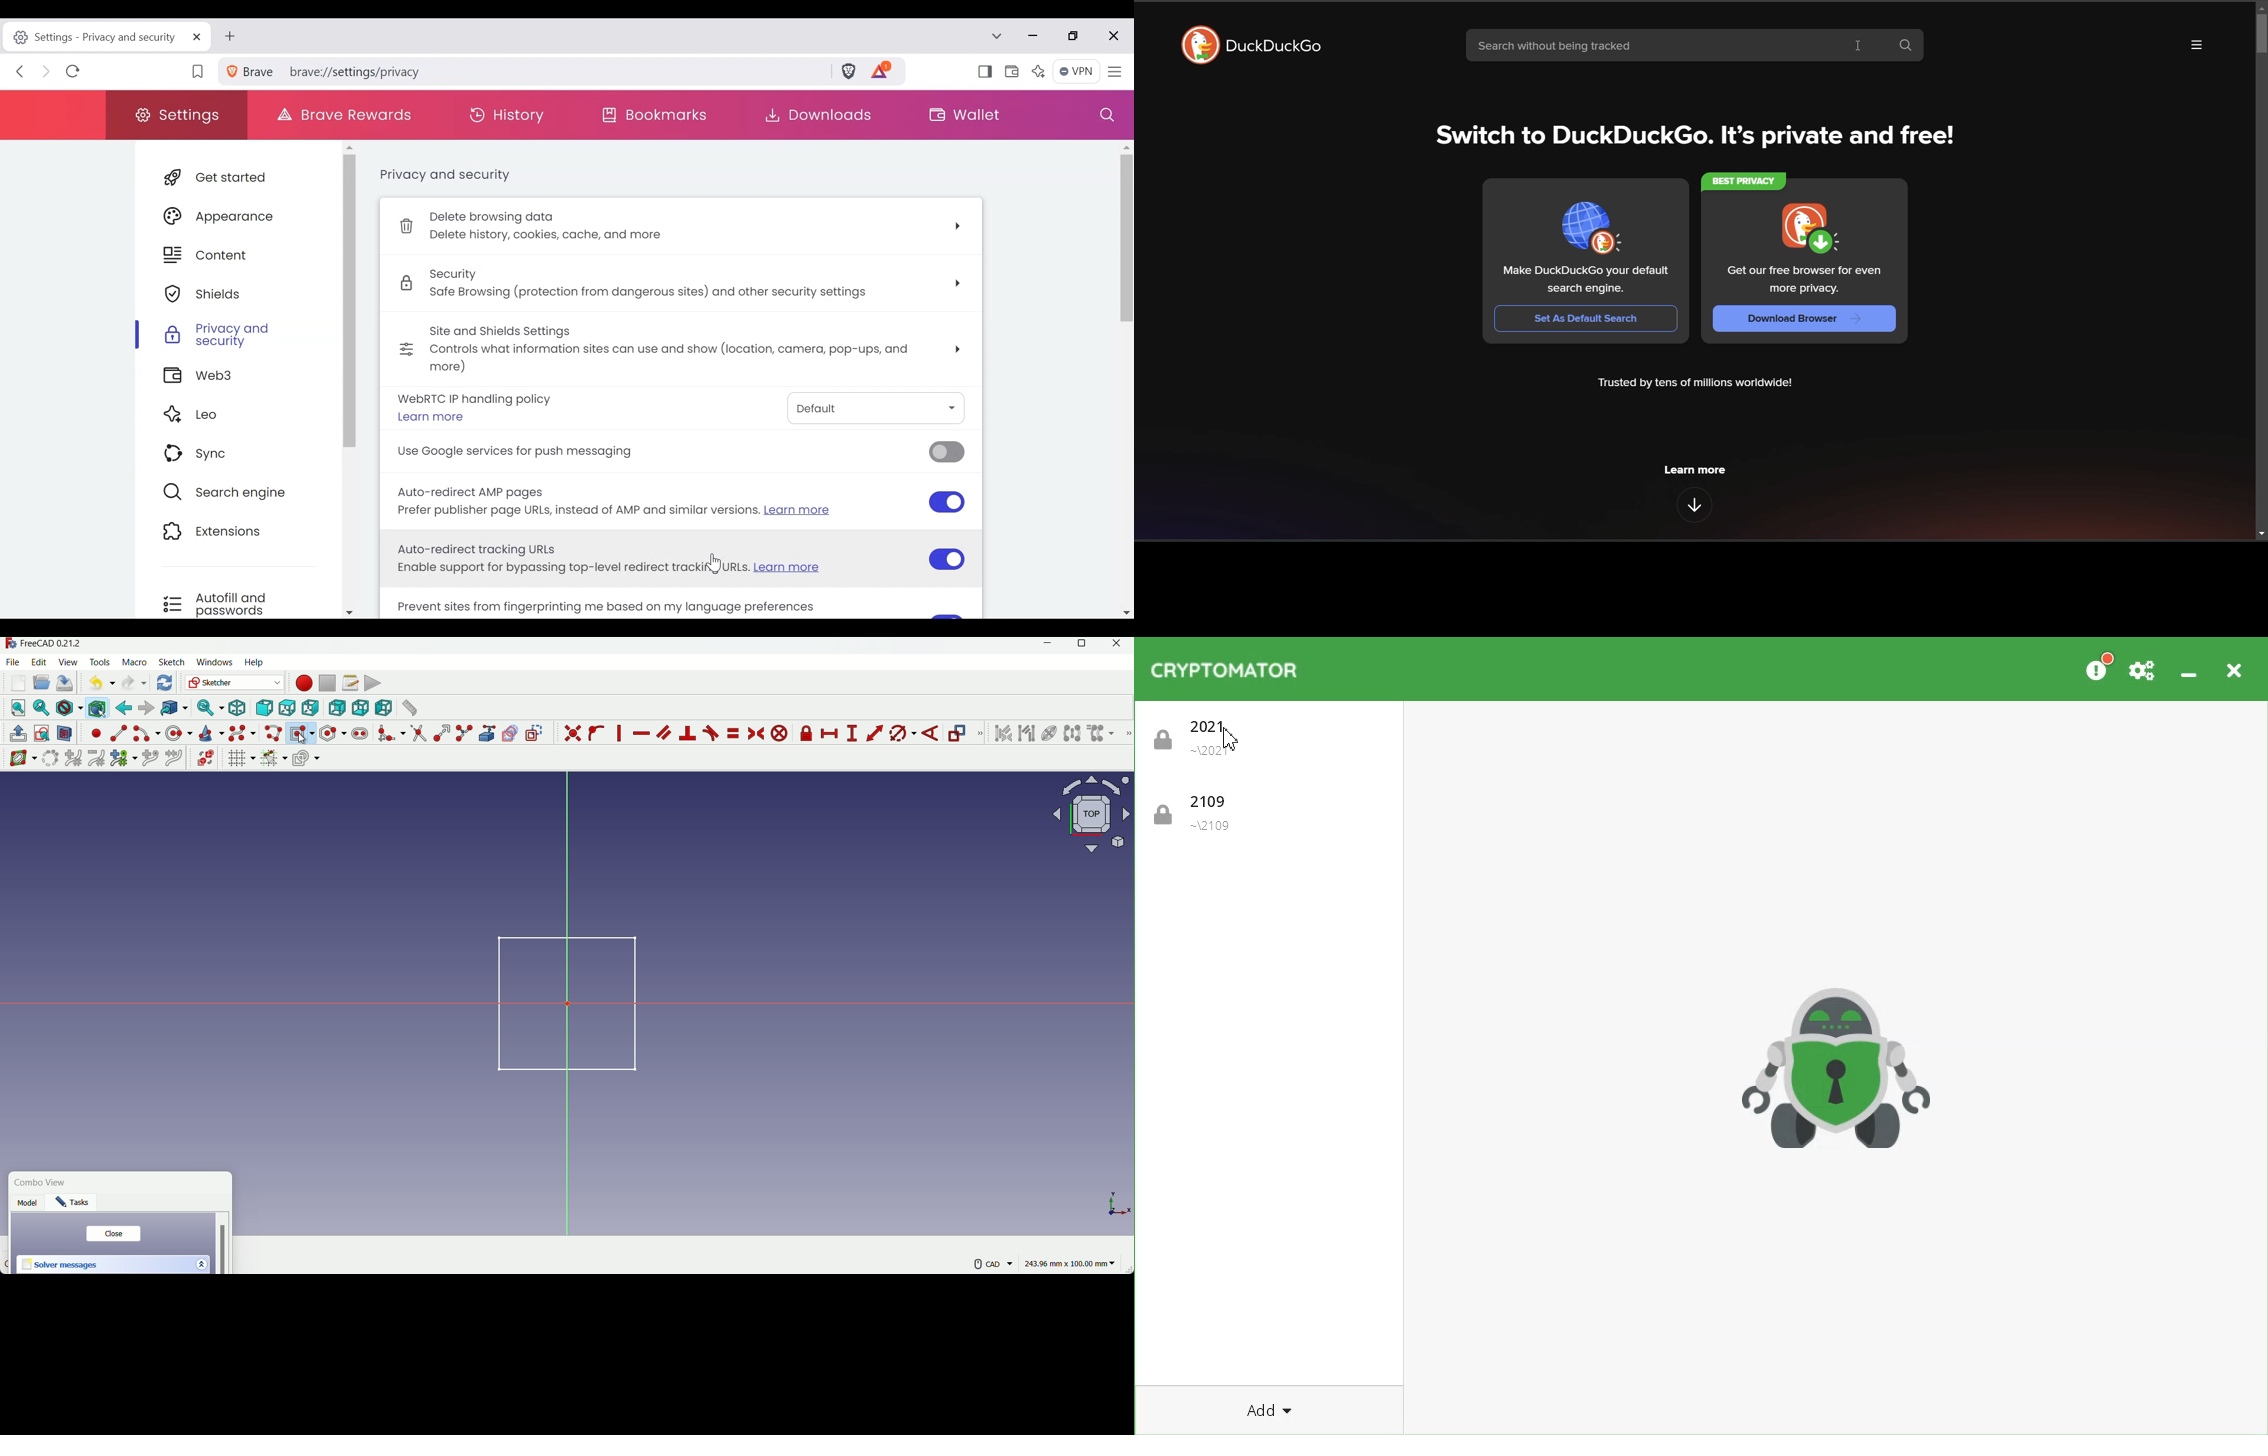 This screenshot has width=2268, height=1456. What do you see at coordinates (18, 759) in the screenshot?
I see `show/hide b spiline layer information` at bounding box center [18, 759].